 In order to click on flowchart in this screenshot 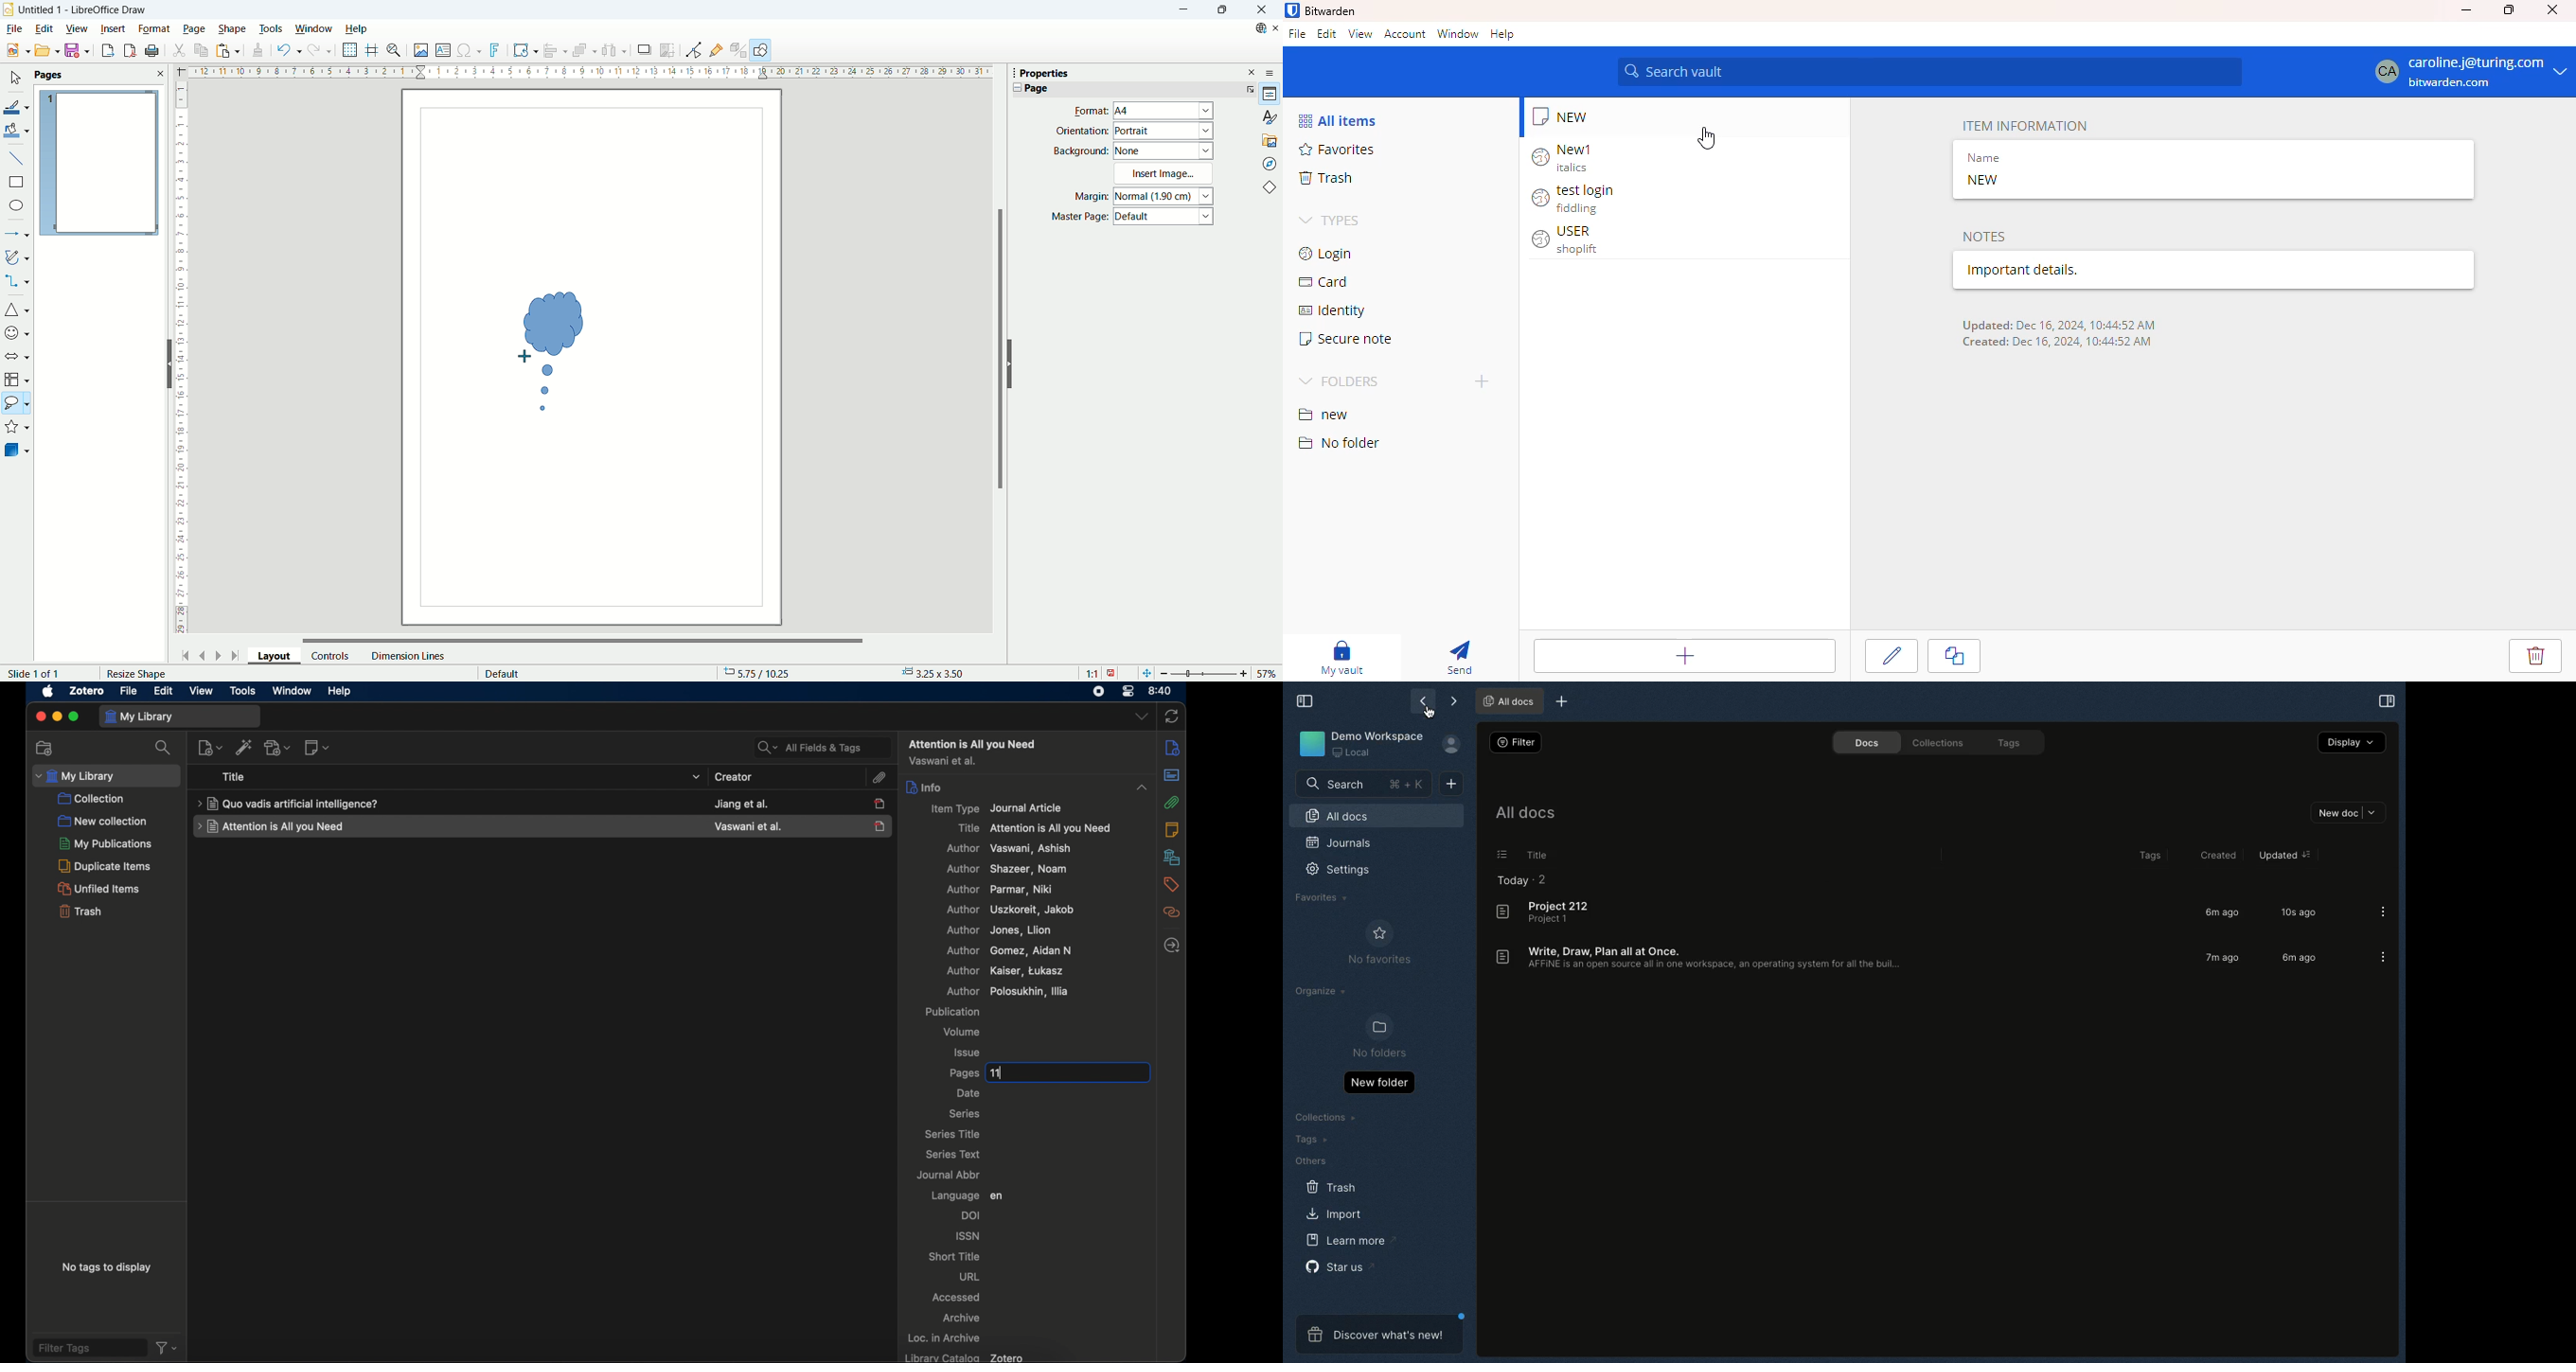, I will do `click(17, 380)`.